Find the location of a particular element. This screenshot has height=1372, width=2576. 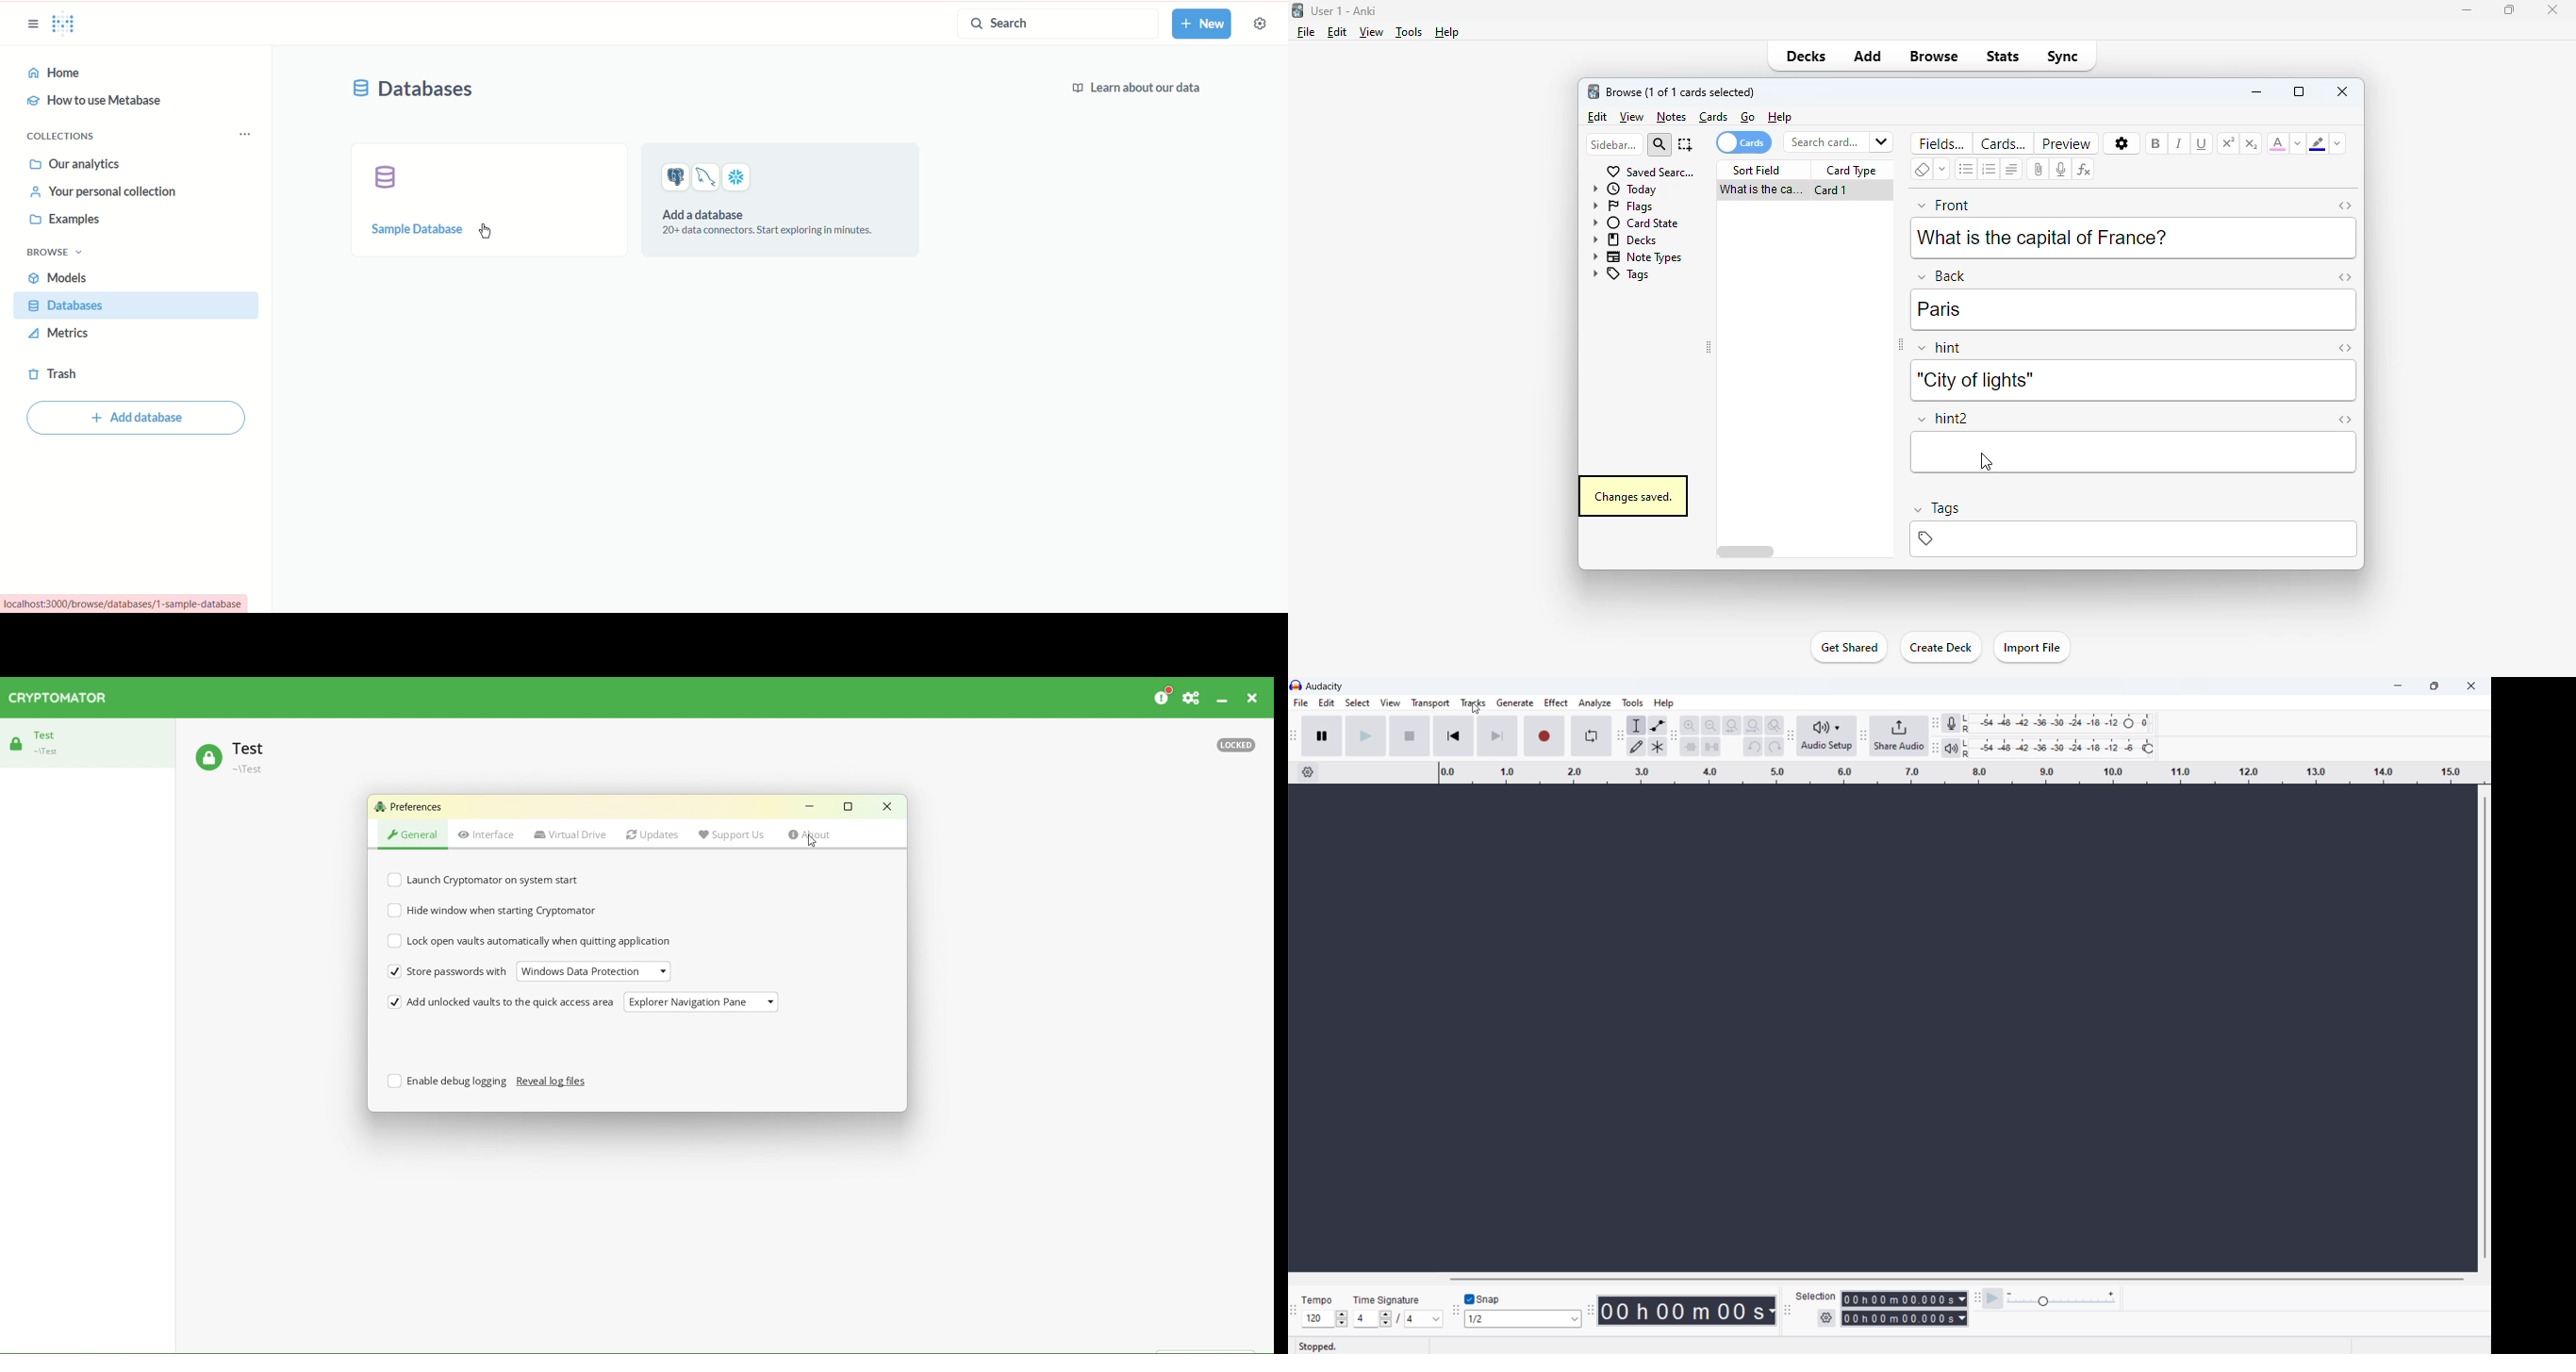

metabase is located at coordinates (66, 25).